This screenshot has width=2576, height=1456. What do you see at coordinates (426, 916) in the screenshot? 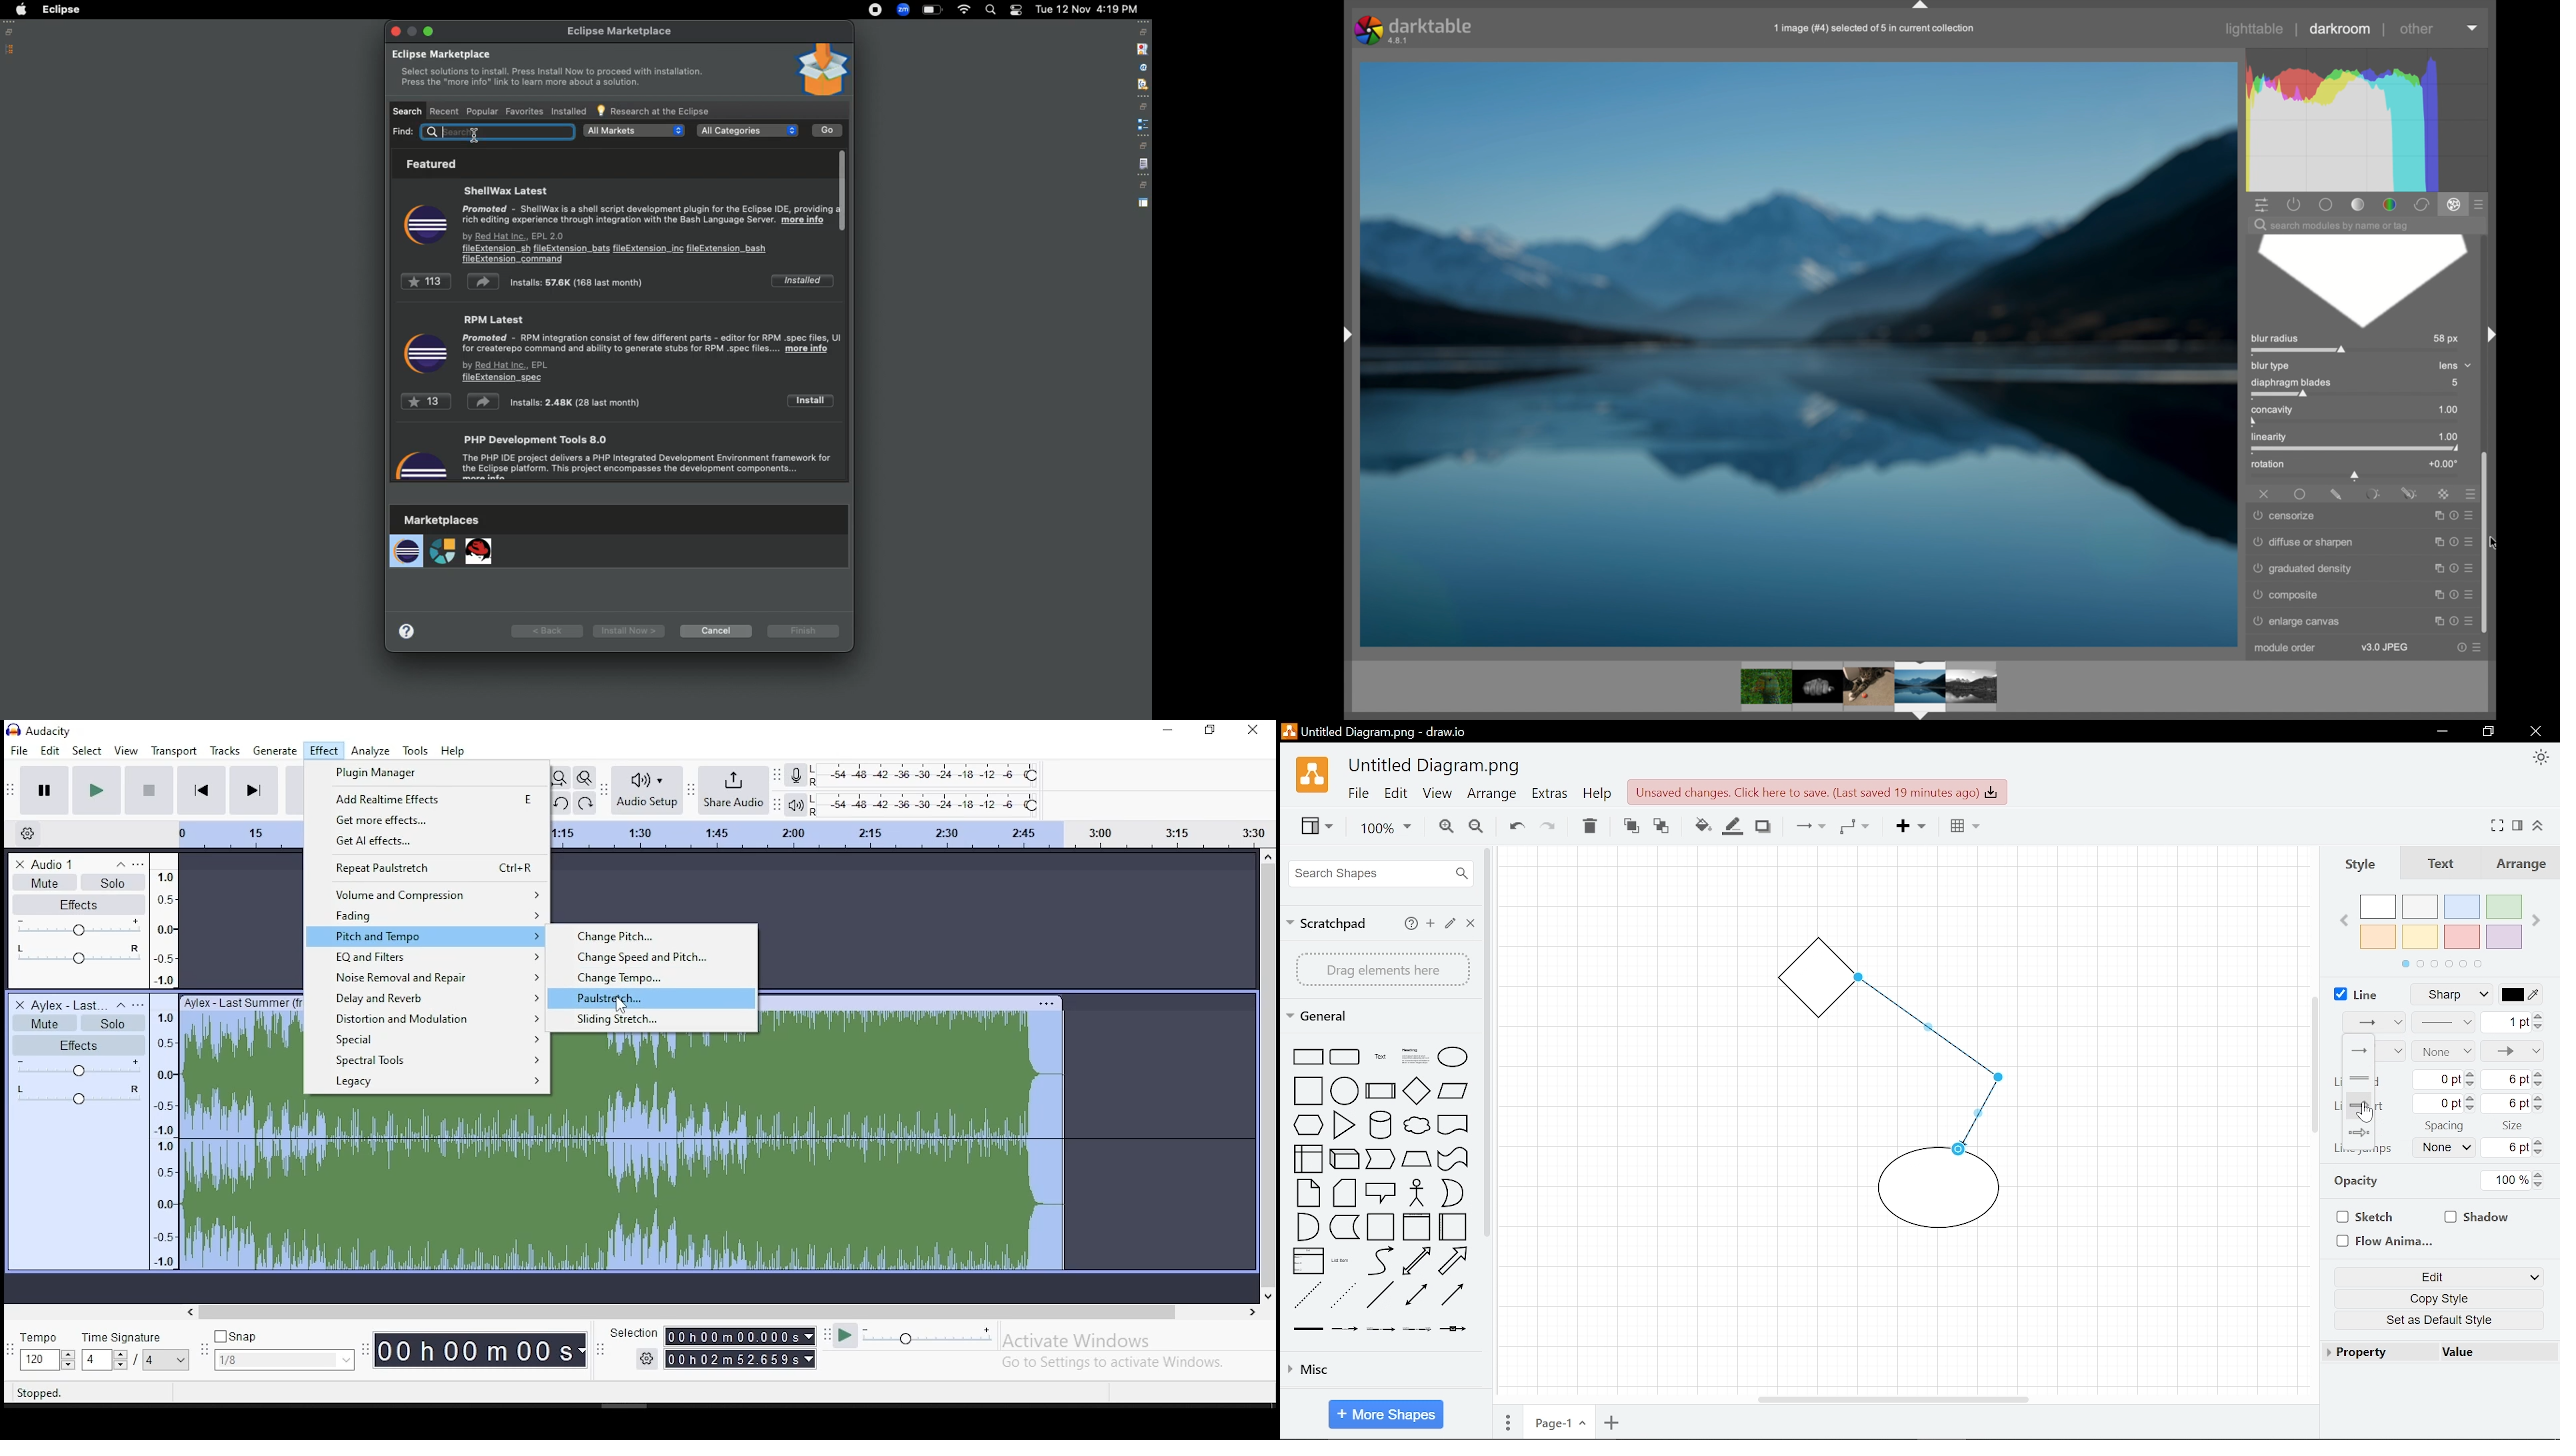
I see `fading` at bounding box center [426, 916].